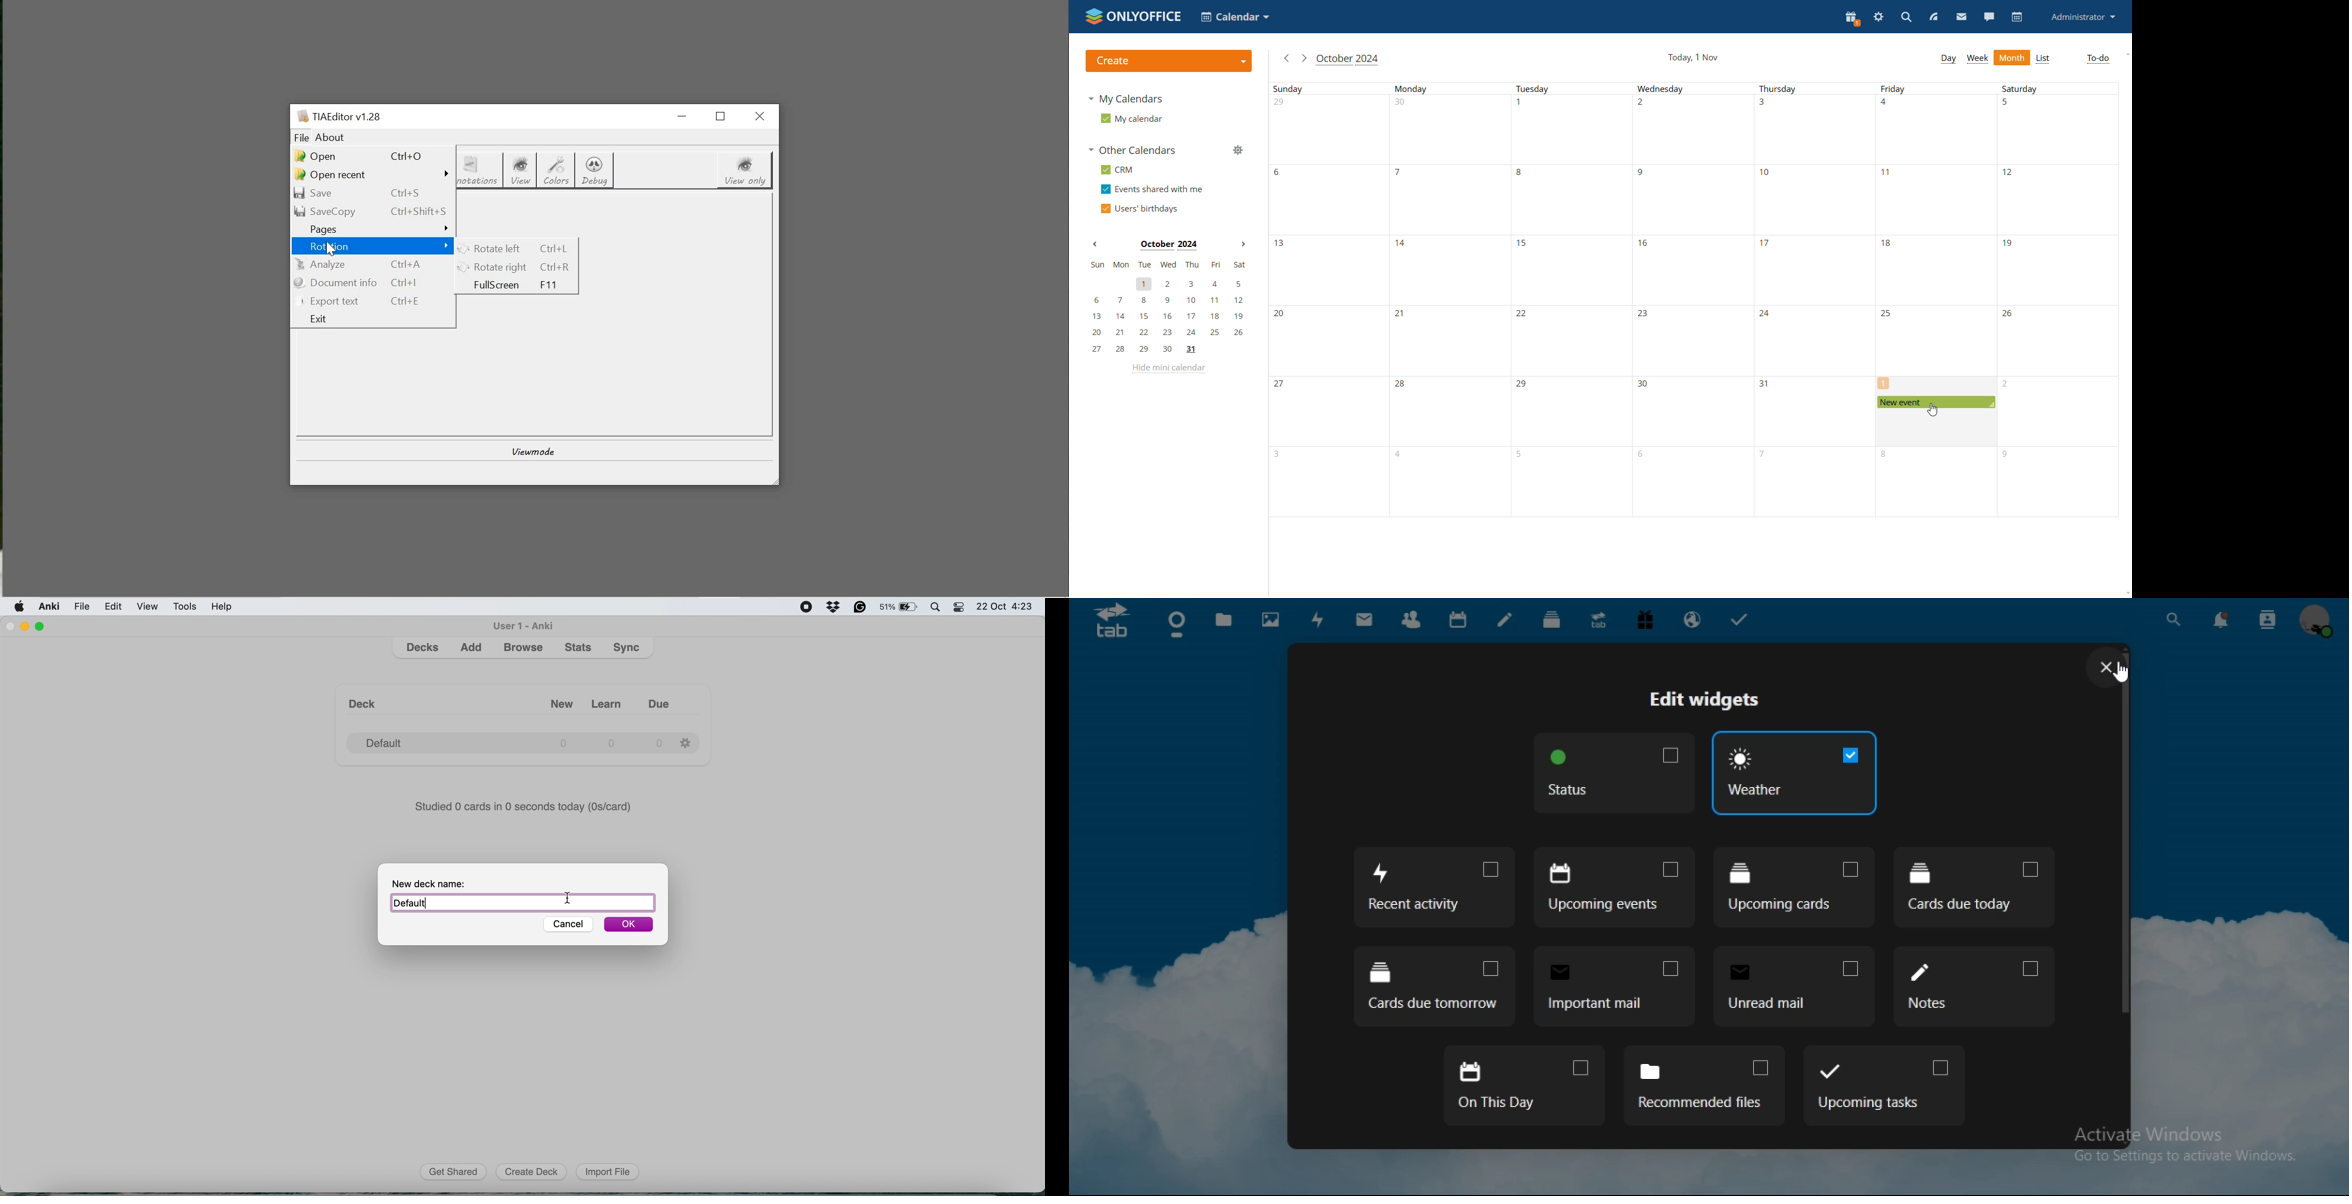  I want to click on dashboard, so click(1179, 625).